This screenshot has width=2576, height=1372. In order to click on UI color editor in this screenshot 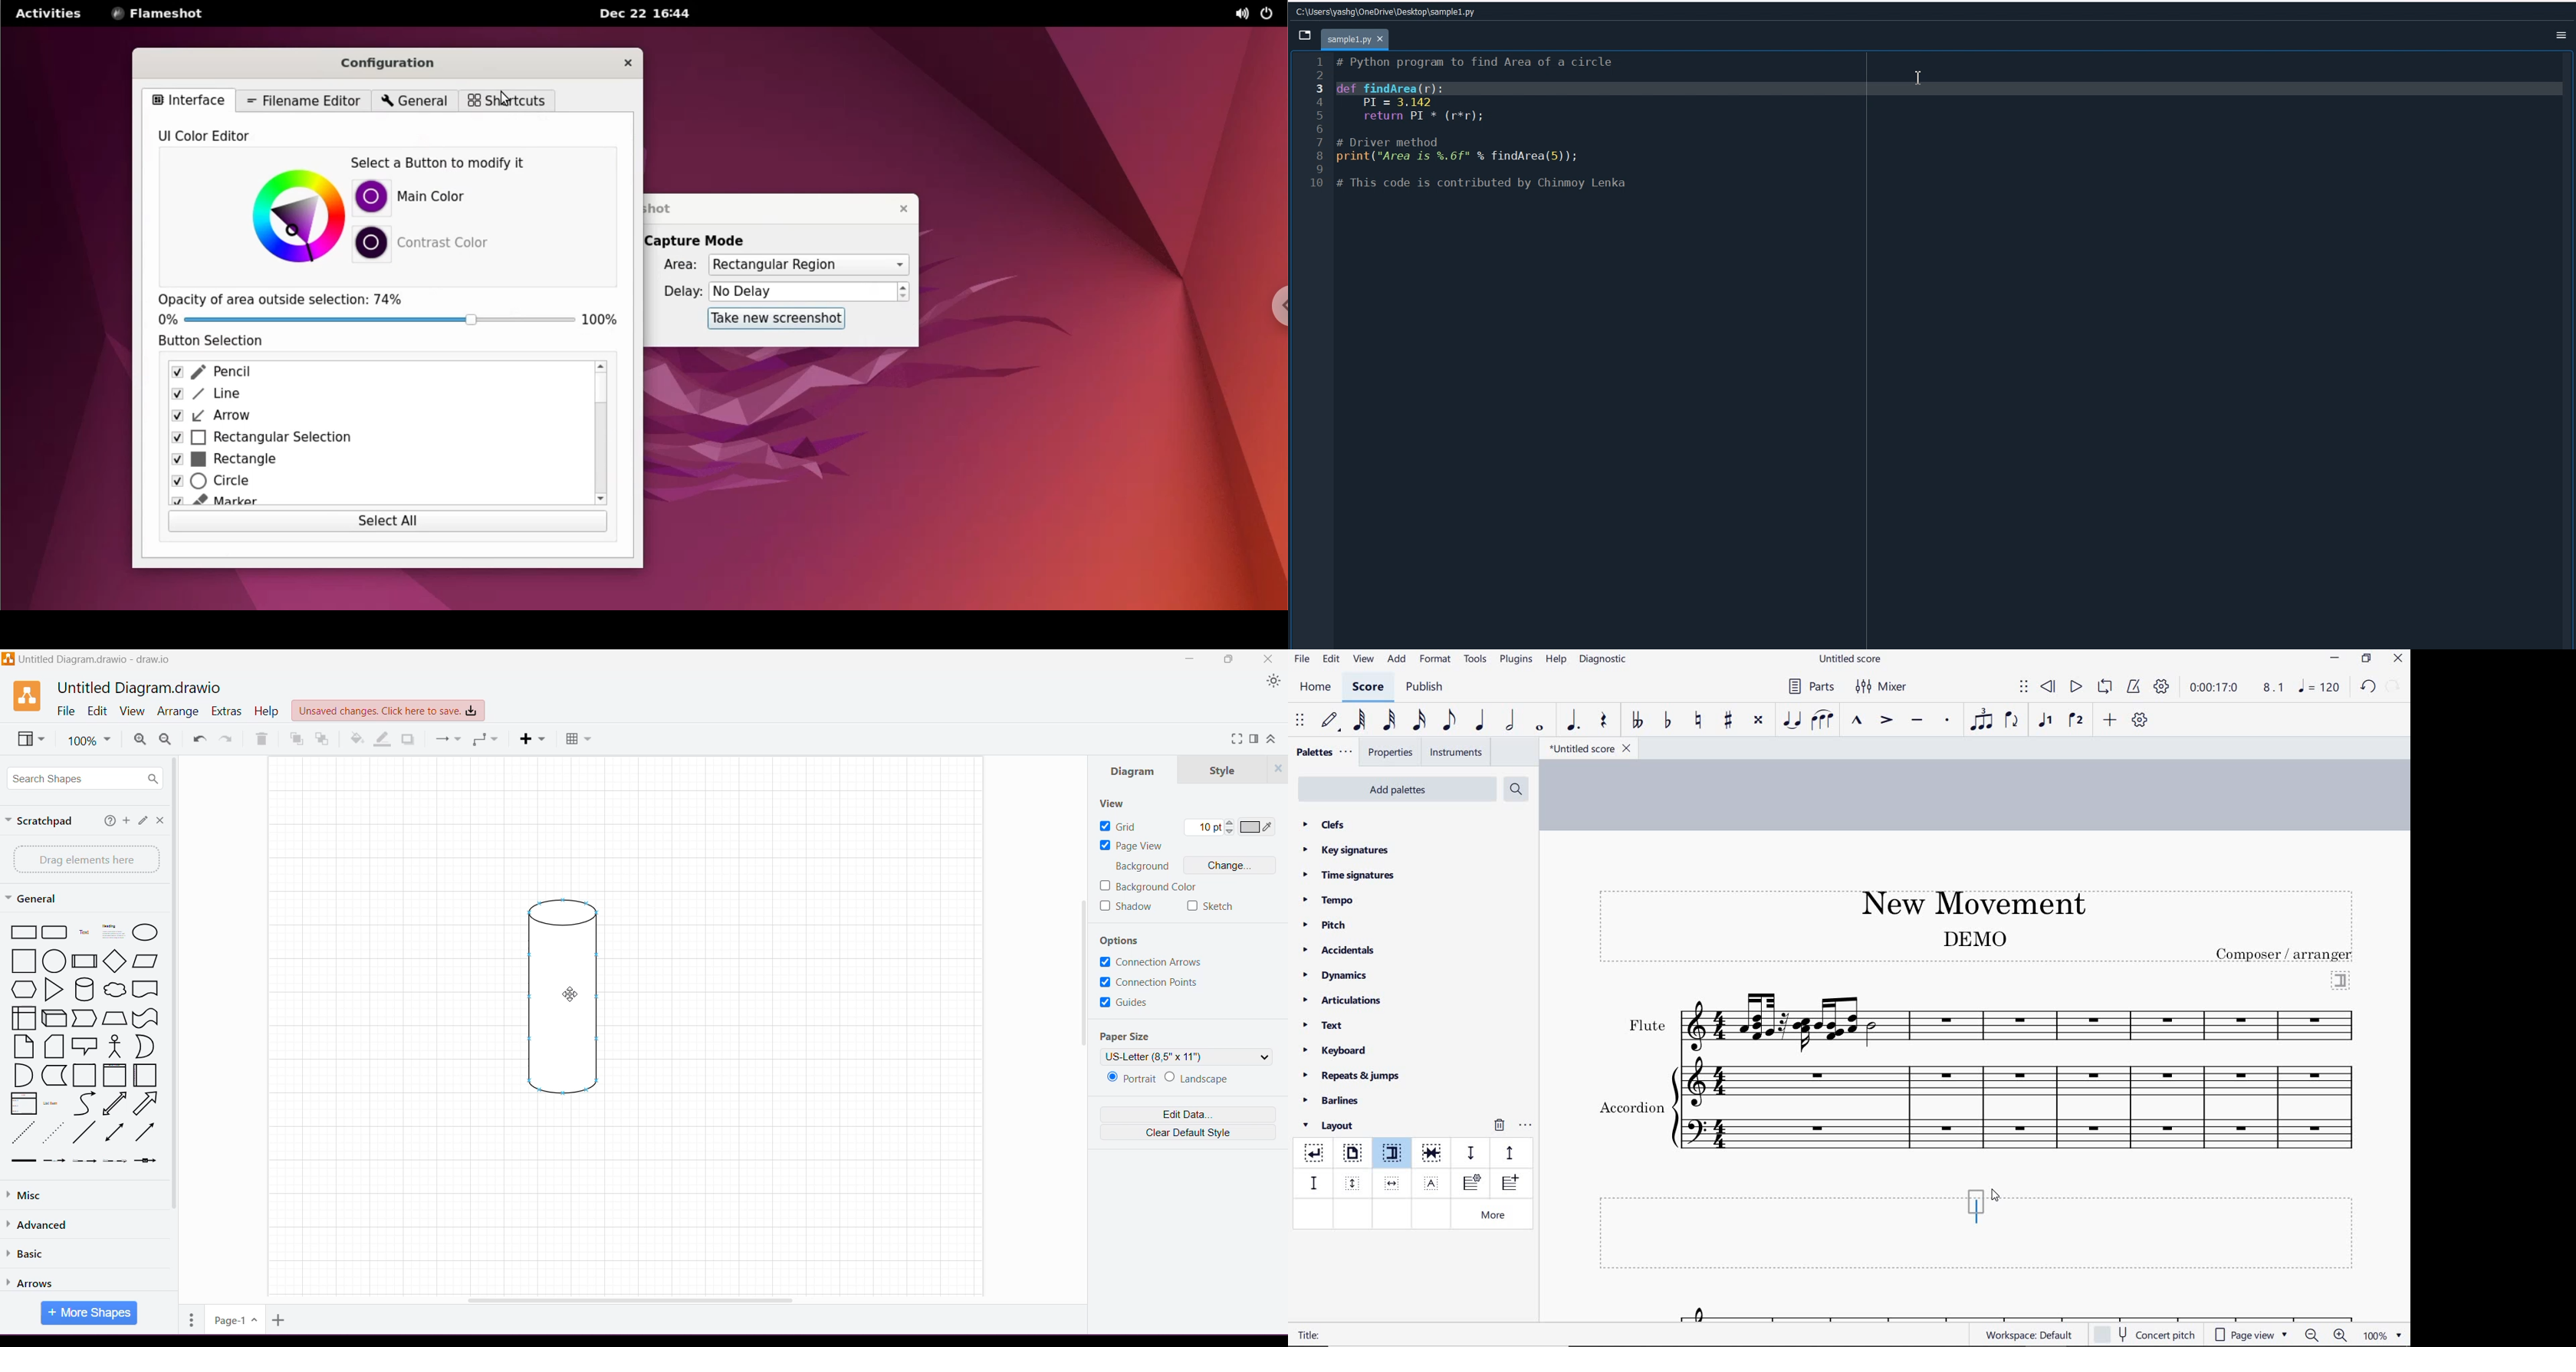, I will do `click(217, 136)`.